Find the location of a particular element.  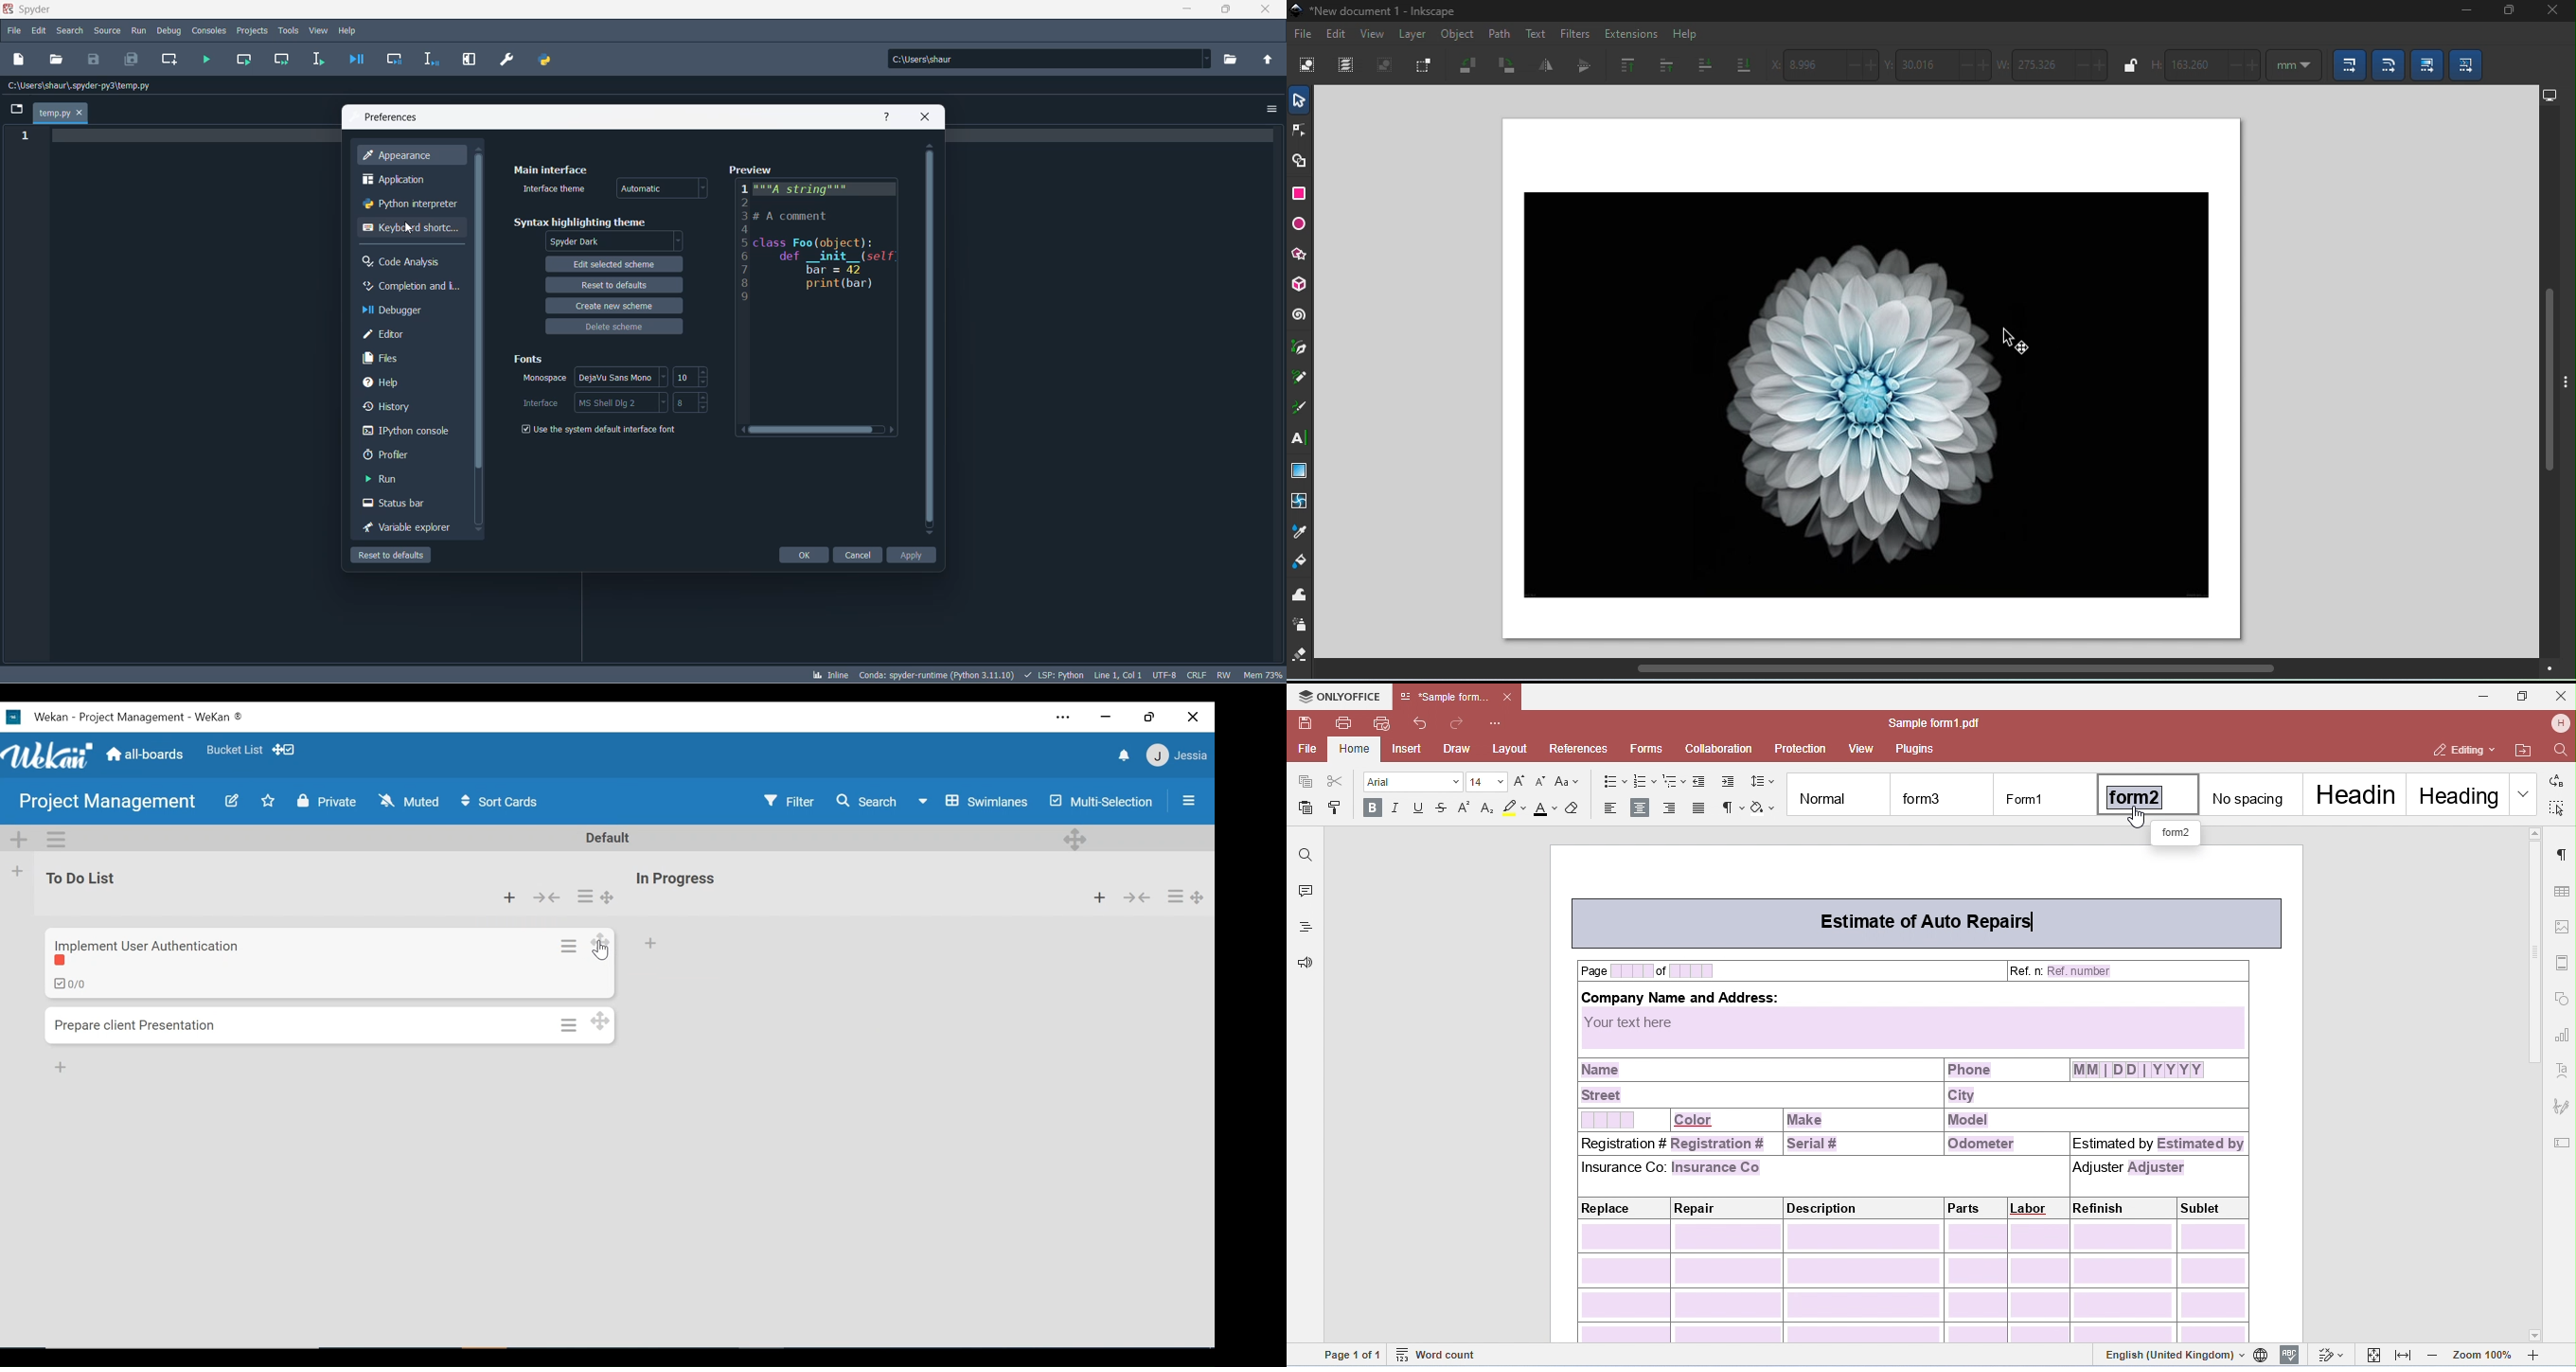

Wekan - project management - wekan is located at coordinates (157, 715).